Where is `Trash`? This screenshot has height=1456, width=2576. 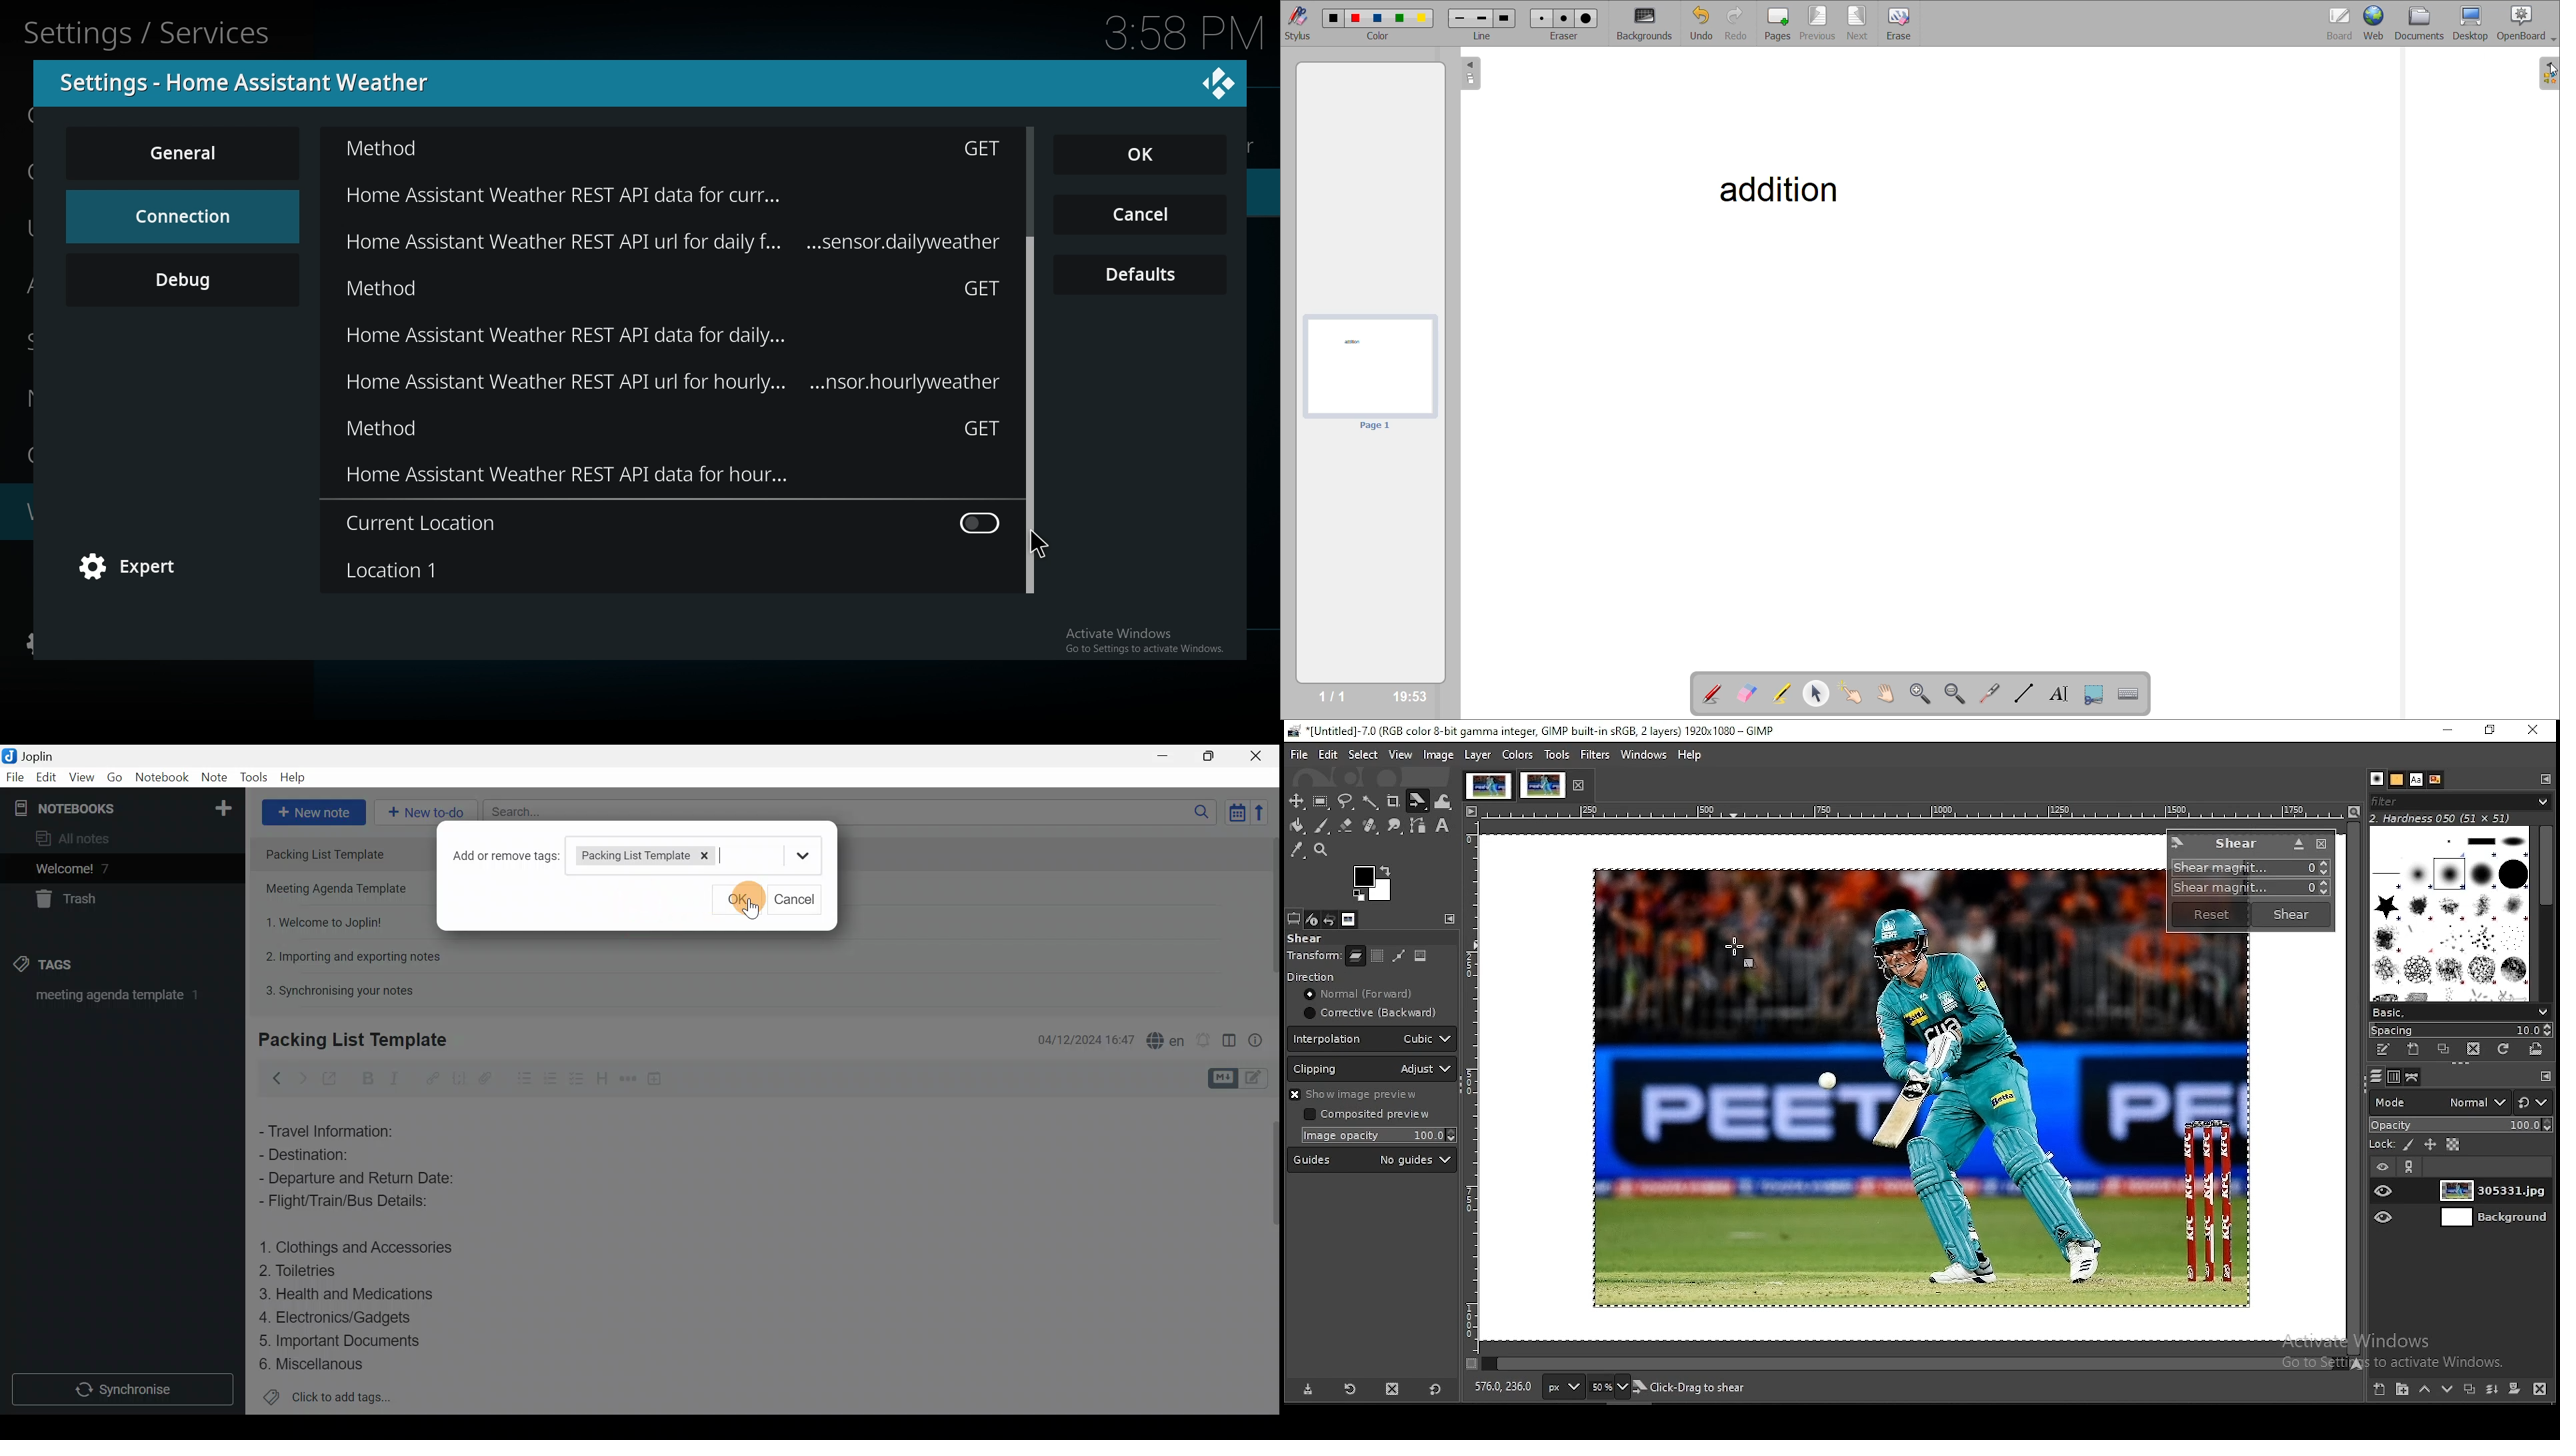 Trash is located at coordinates (71, 901).